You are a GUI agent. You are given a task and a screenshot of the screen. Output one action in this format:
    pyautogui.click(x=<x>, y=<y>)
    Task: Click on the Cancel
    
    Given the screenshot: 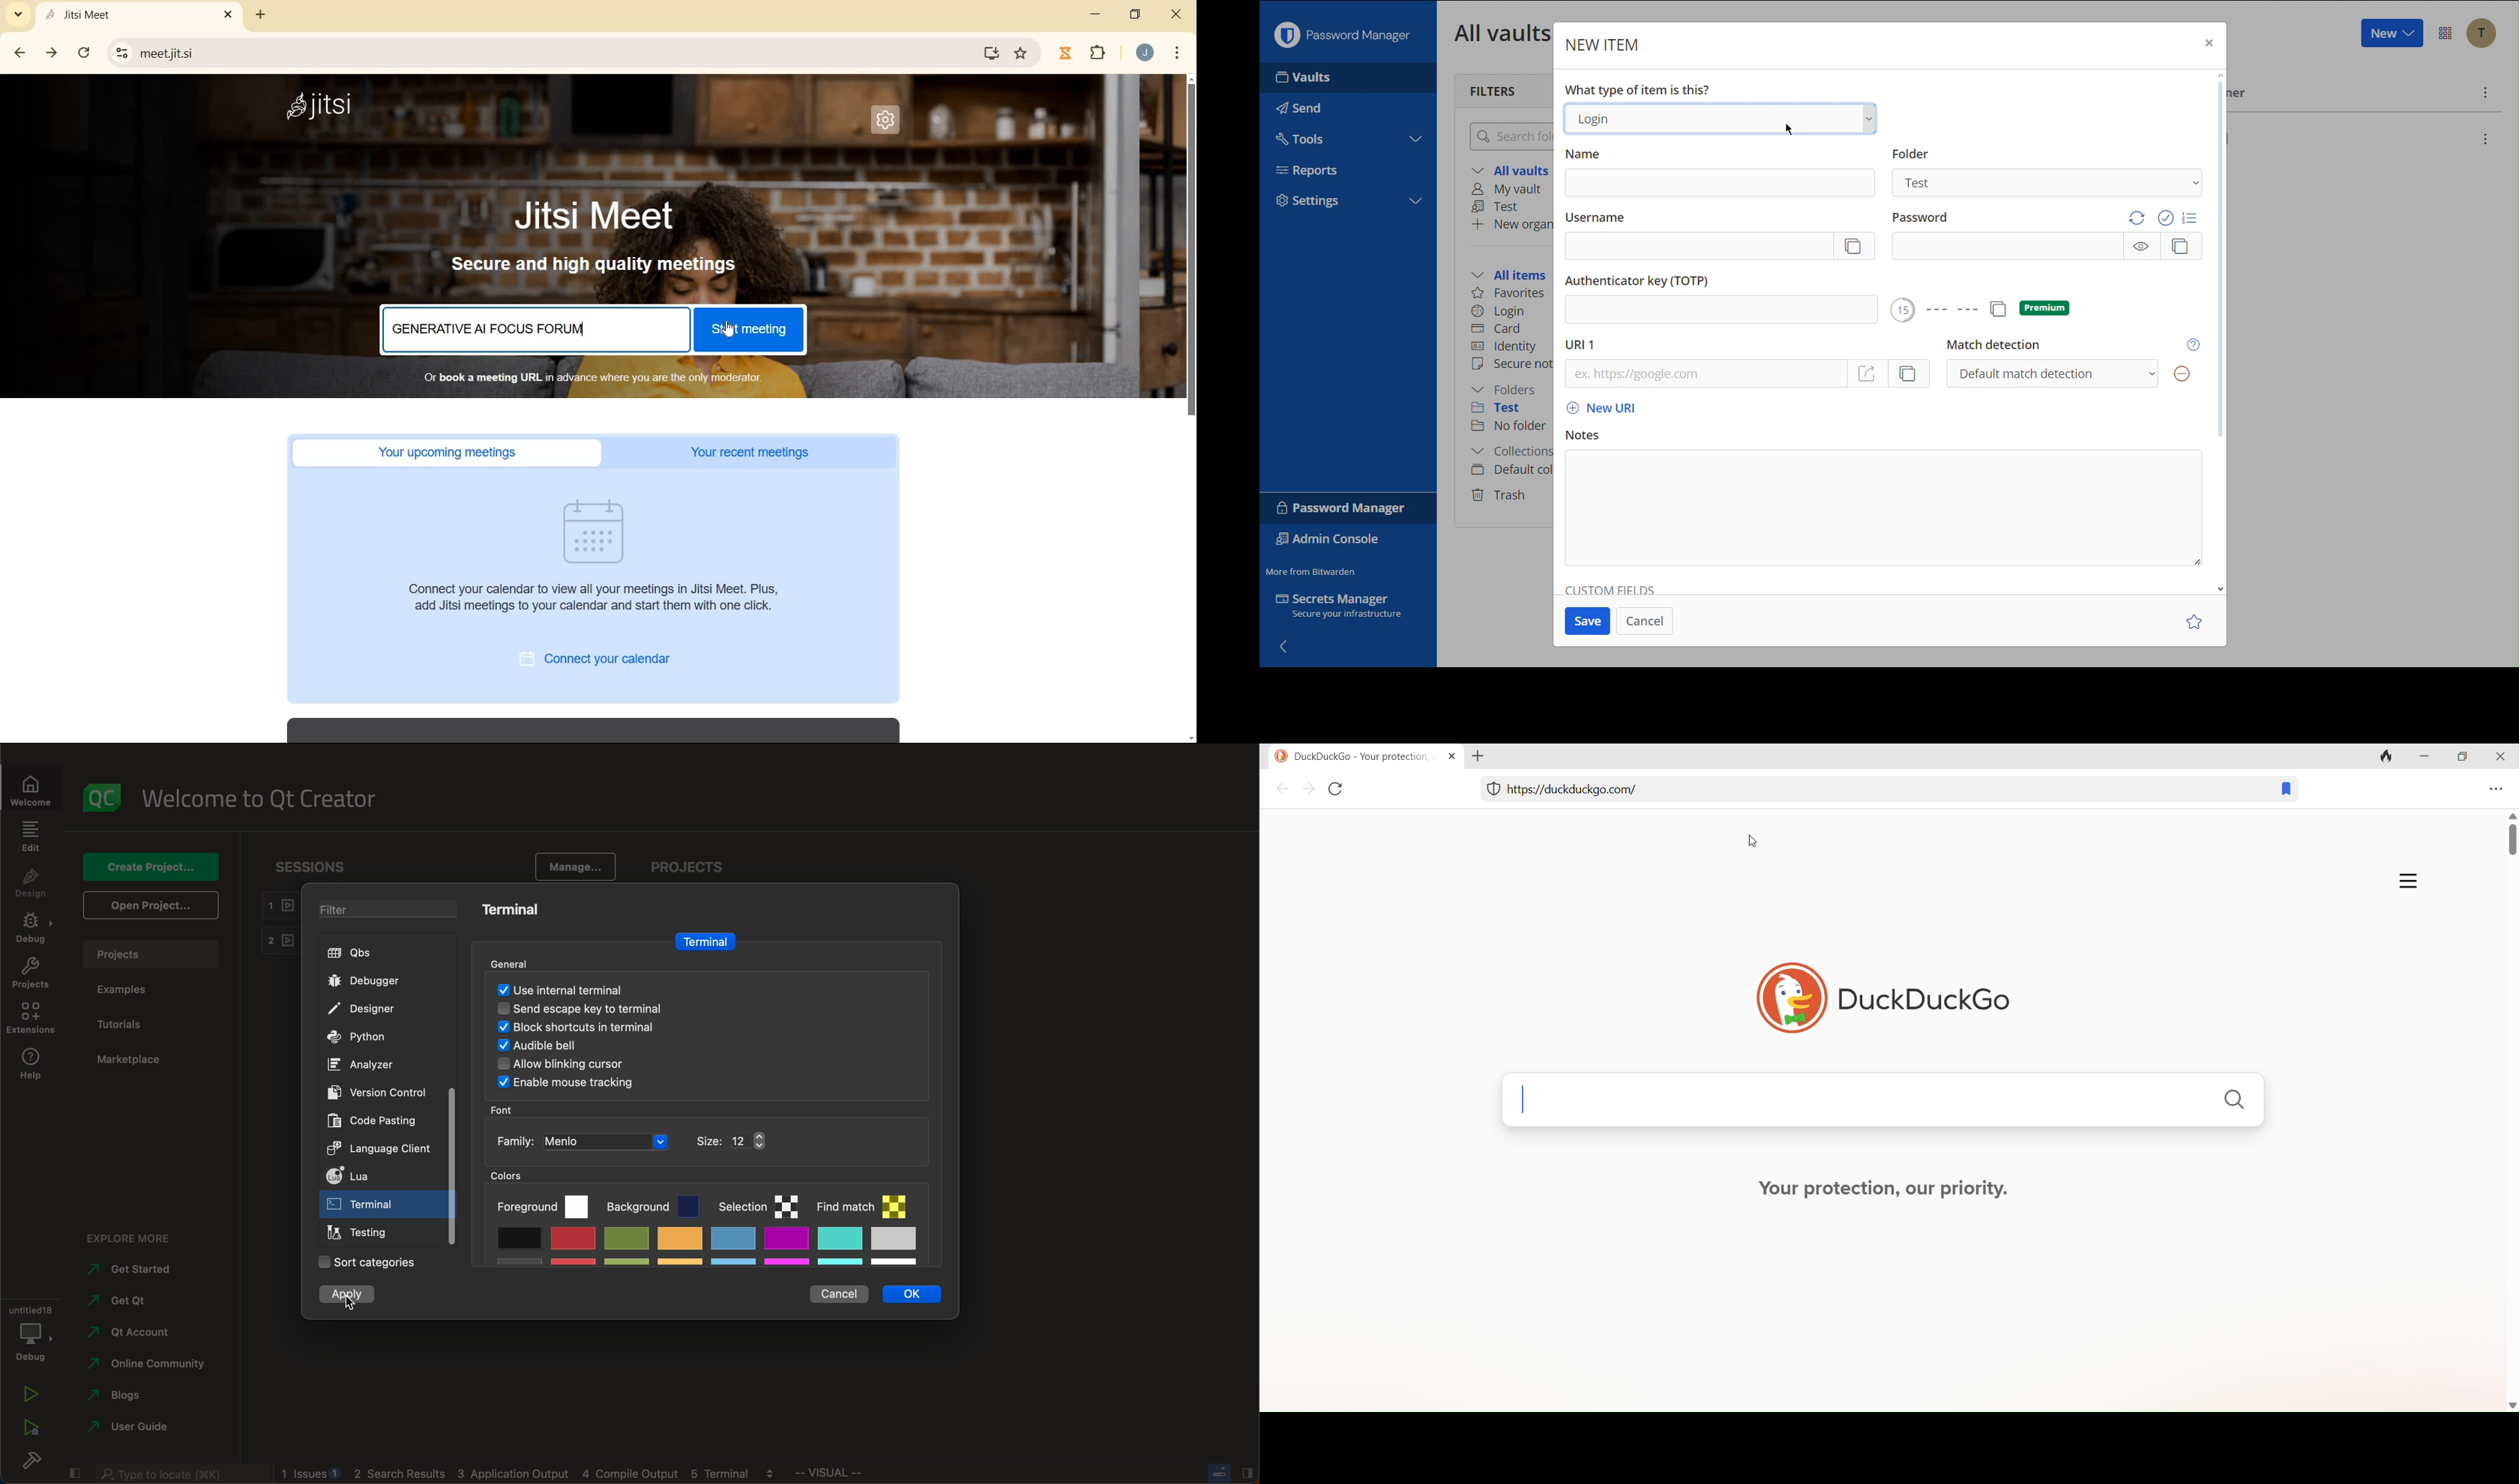 What is the action you would take?
    pyautogui.click(x=1644, y=620)
    